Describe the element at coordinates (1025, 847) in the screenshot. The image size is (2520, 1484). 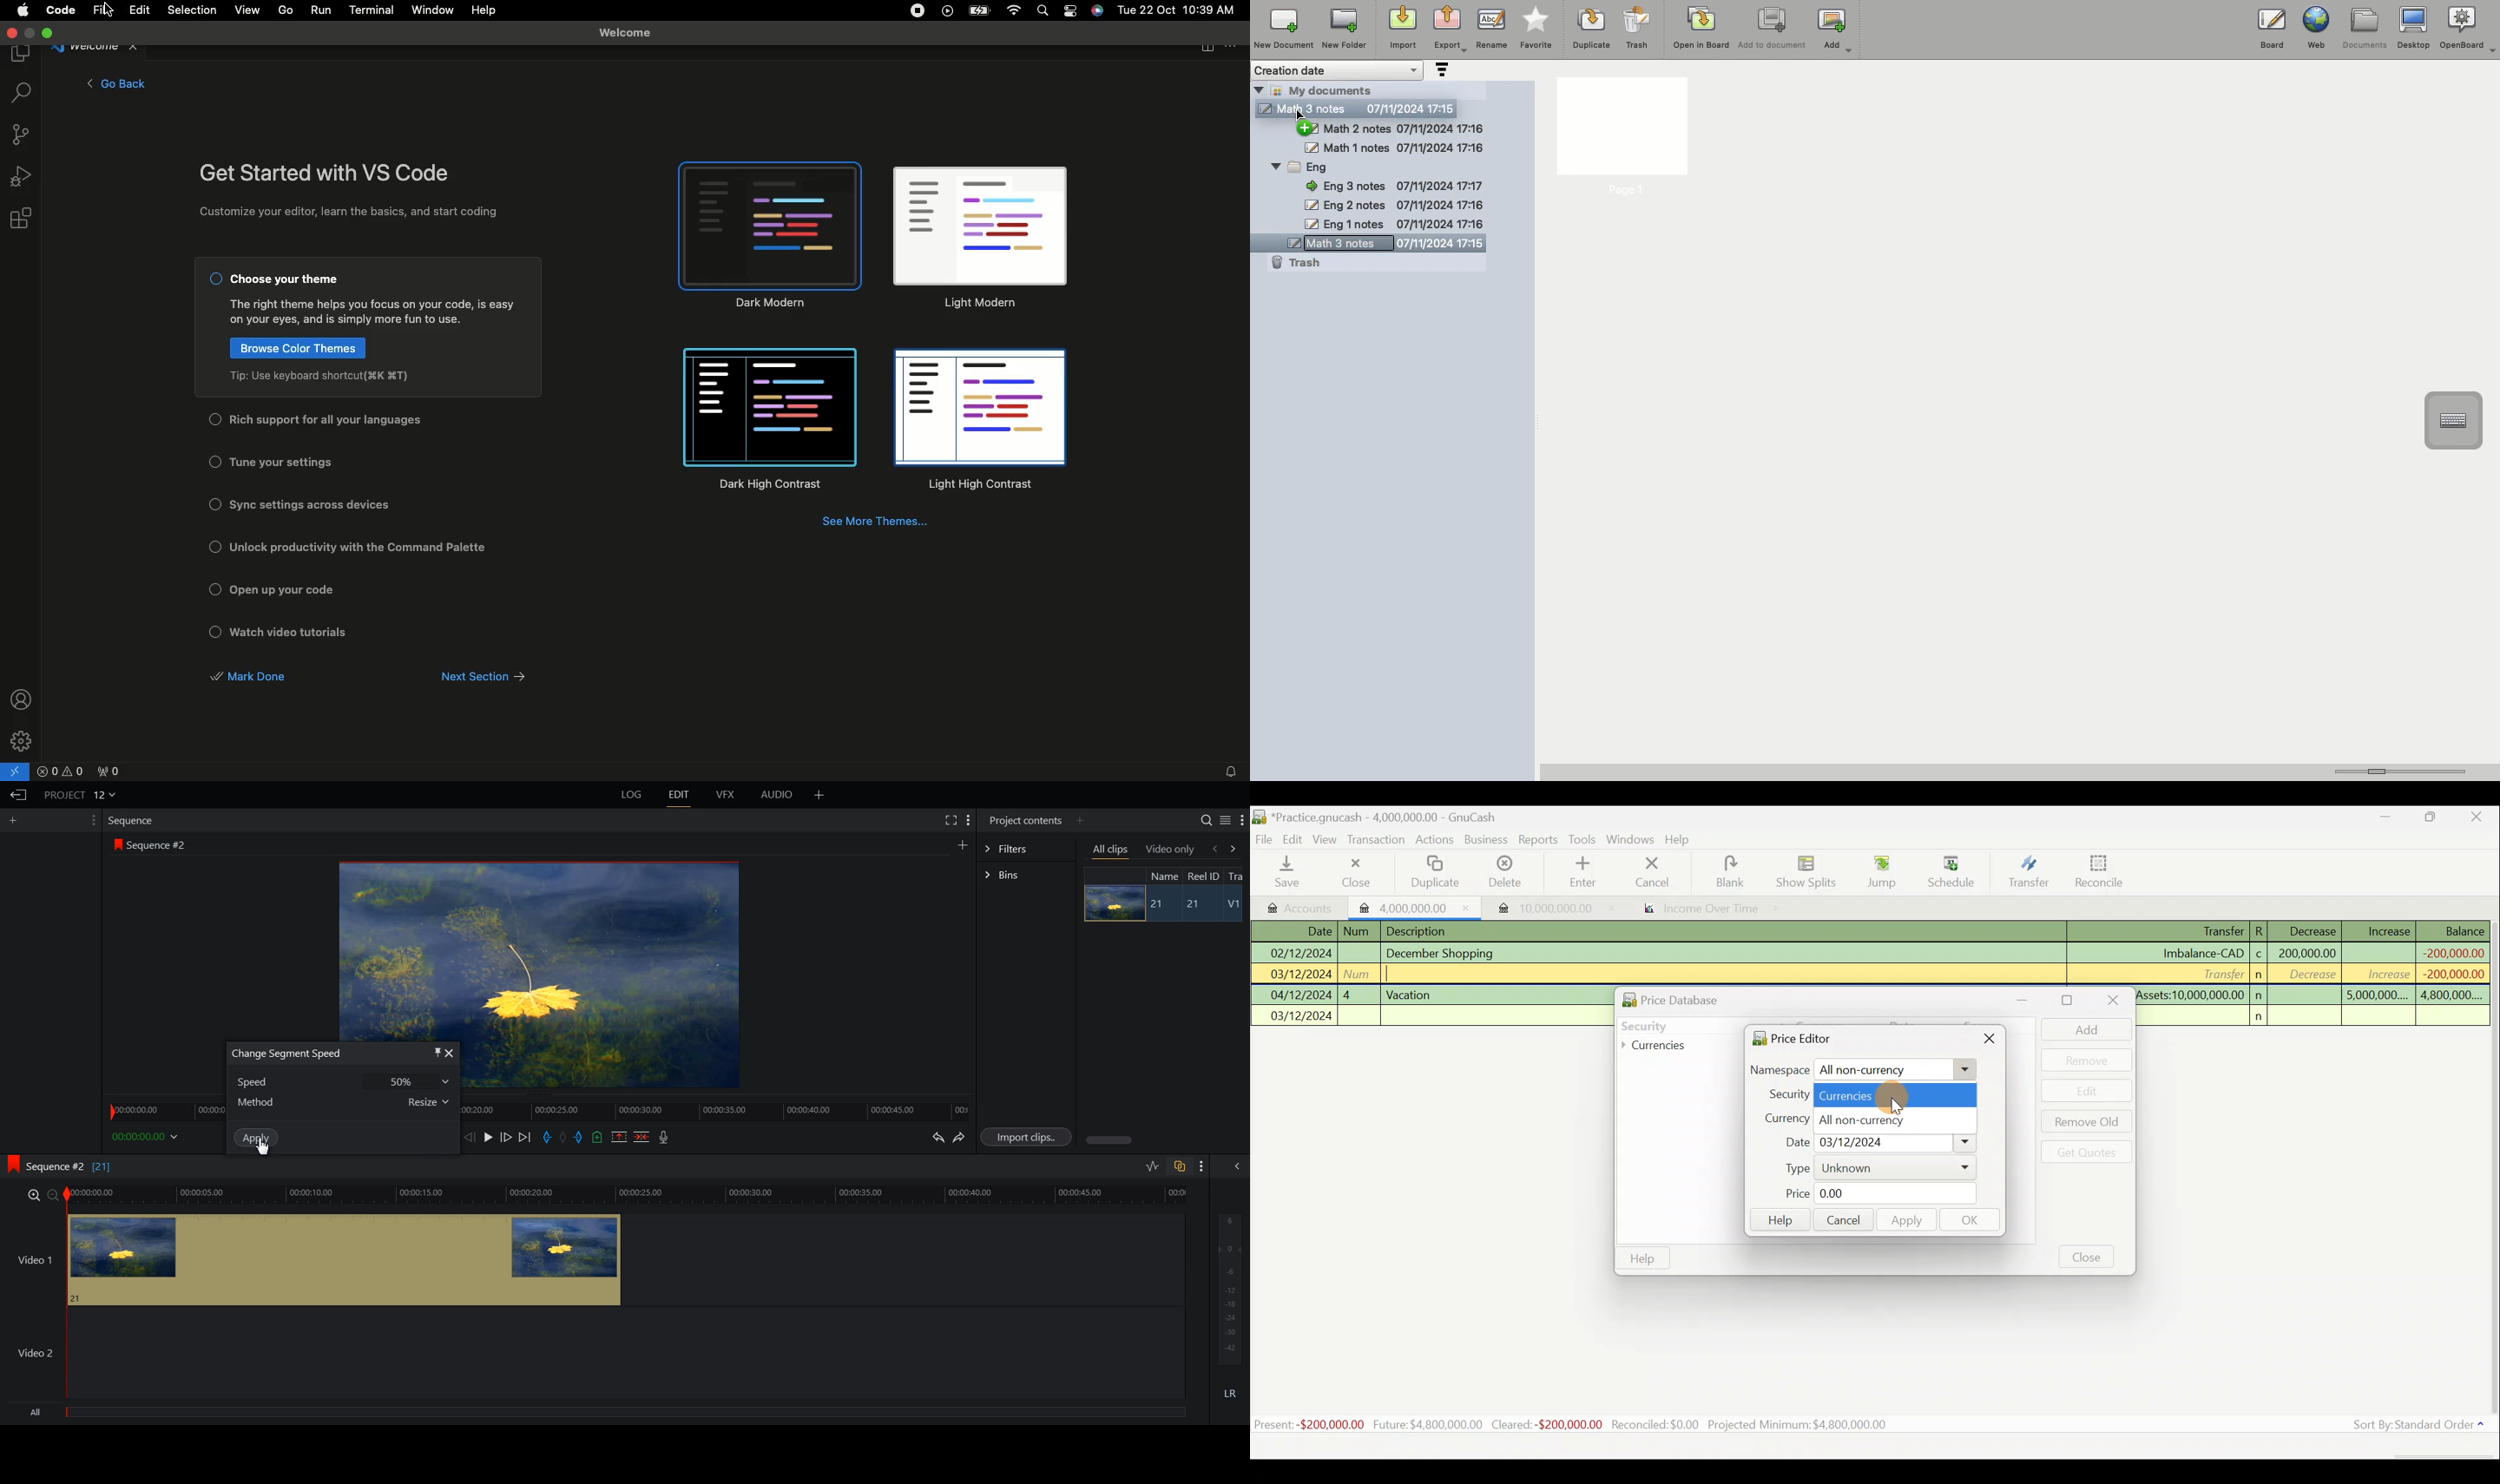
I see `Filters` at that location.